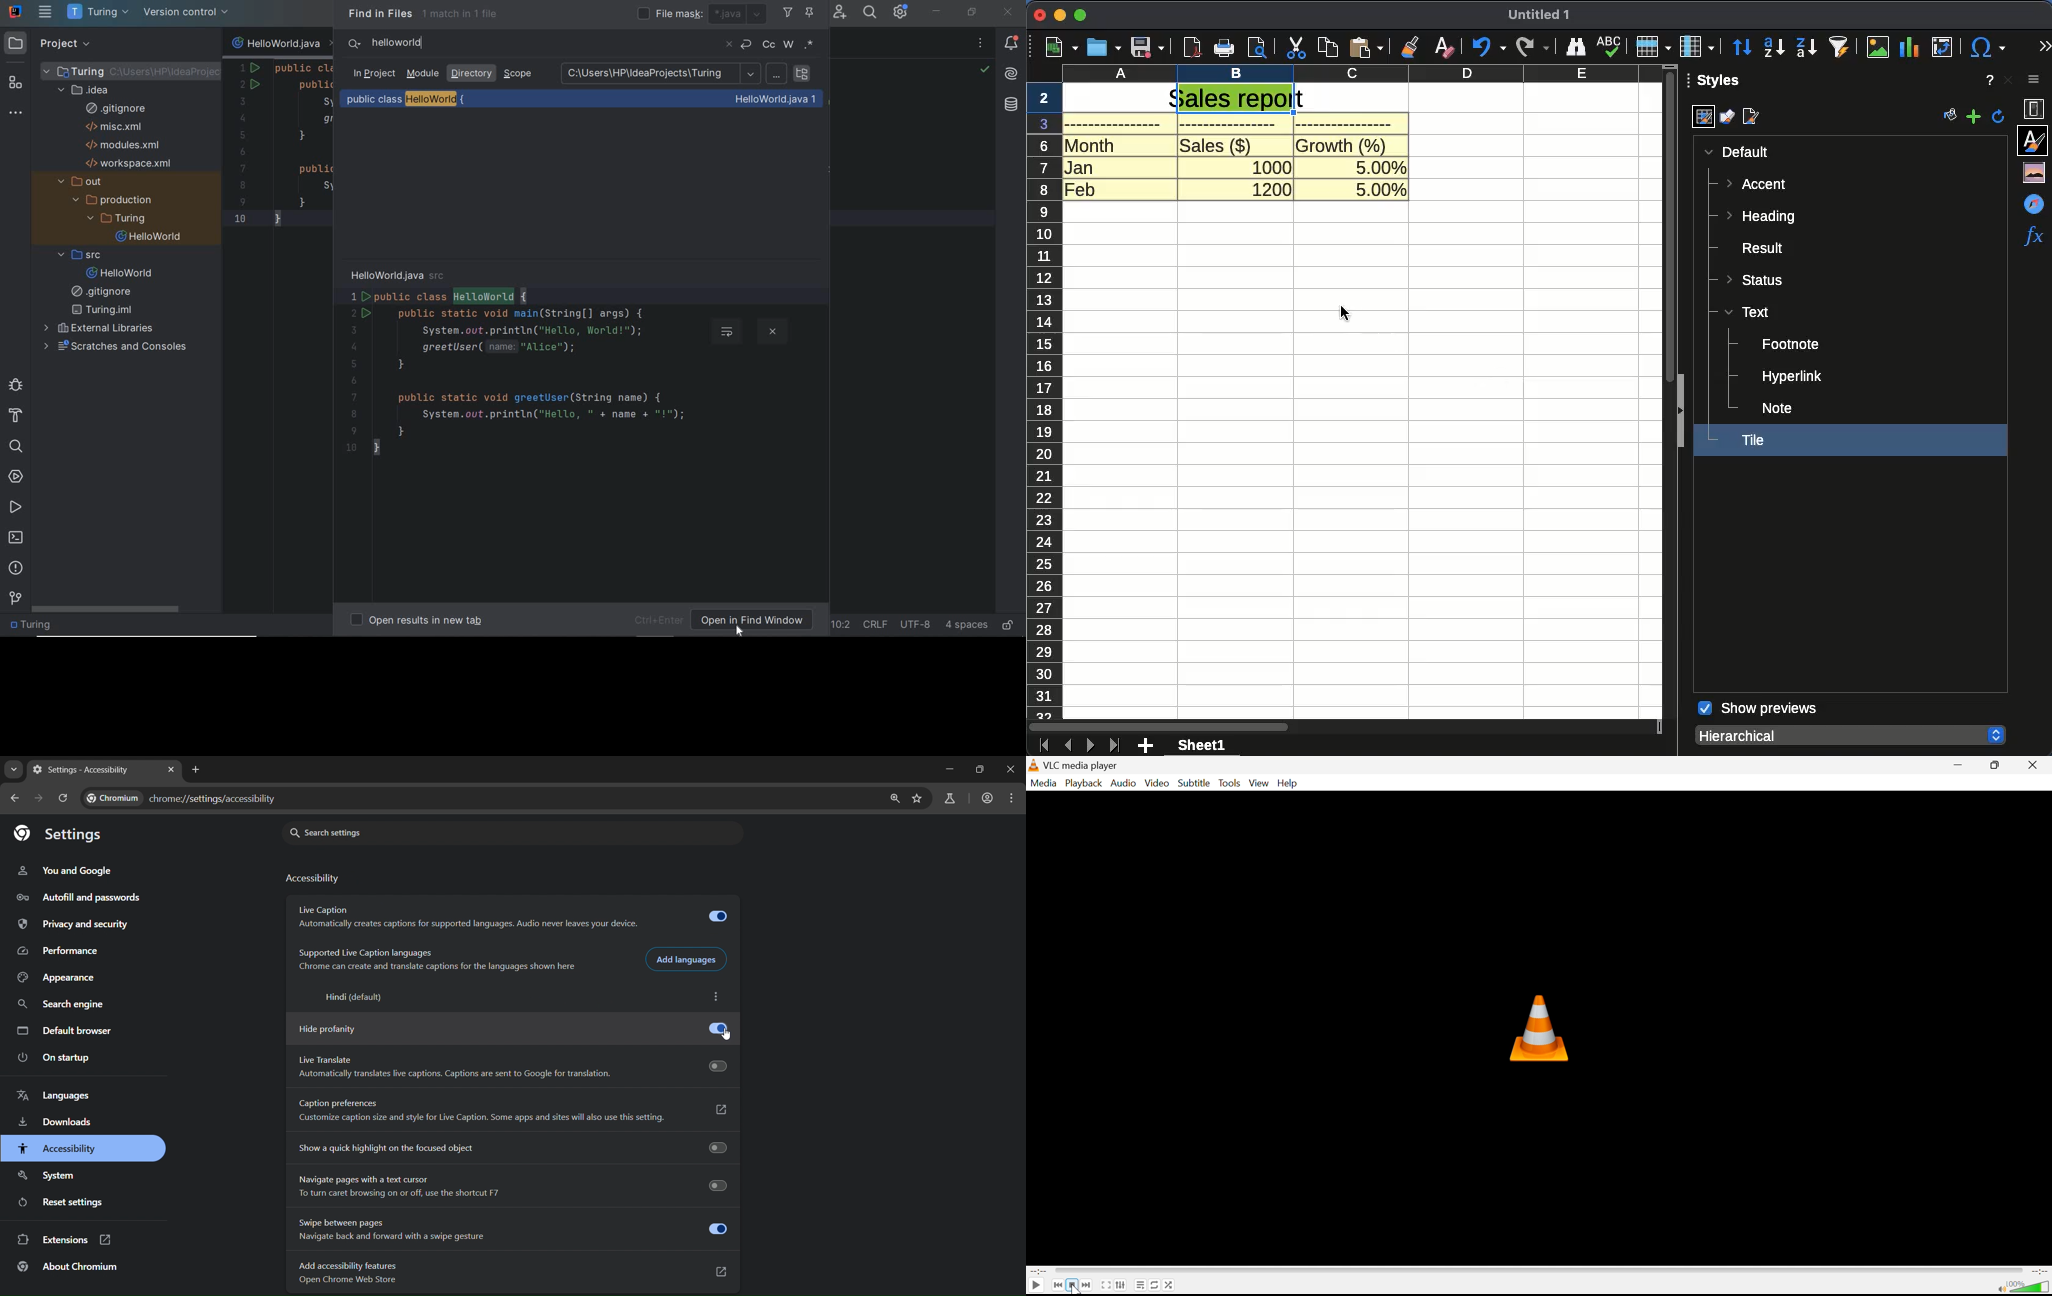 The width and height of the screenshot is (2072, 1316). What do you see at coordinates (1104, 48) in the screenshot?
I see `open` at bounding box center [1104, 48].